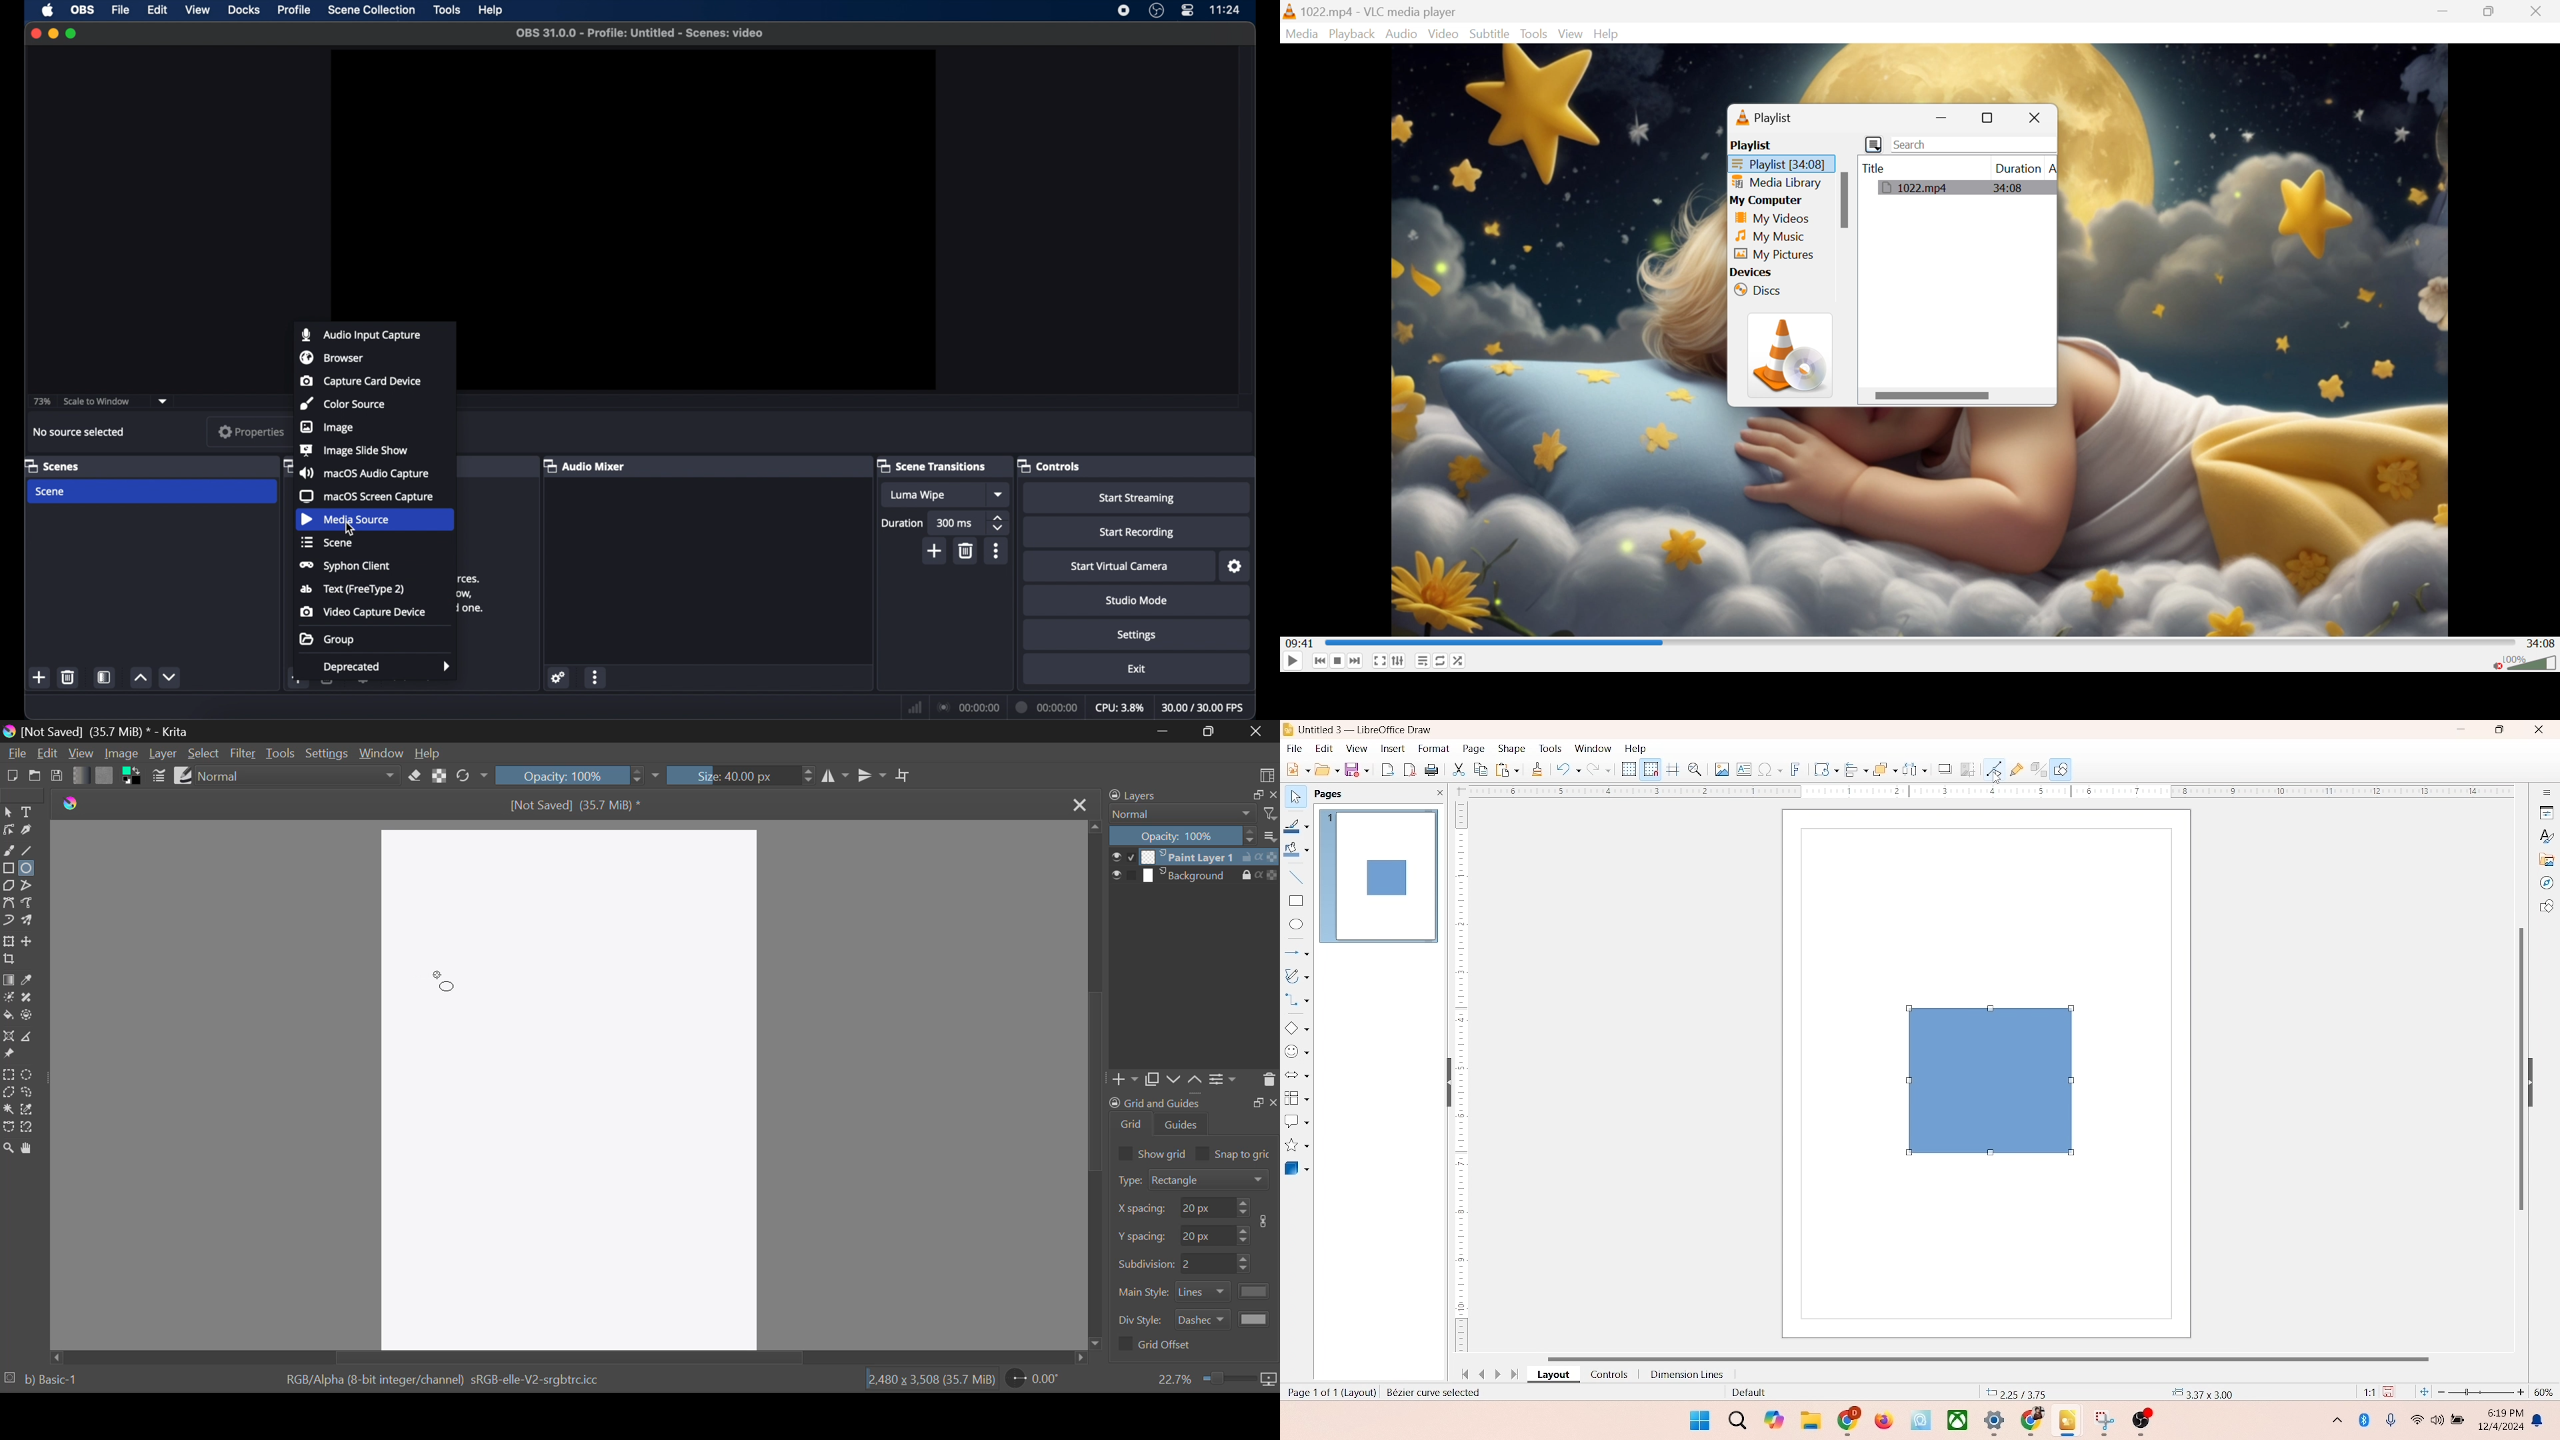 The image size is (2576, 1456). Describe the element at coordinates (1339, 662) in the screenshot. I see `Stop playback` at that location.